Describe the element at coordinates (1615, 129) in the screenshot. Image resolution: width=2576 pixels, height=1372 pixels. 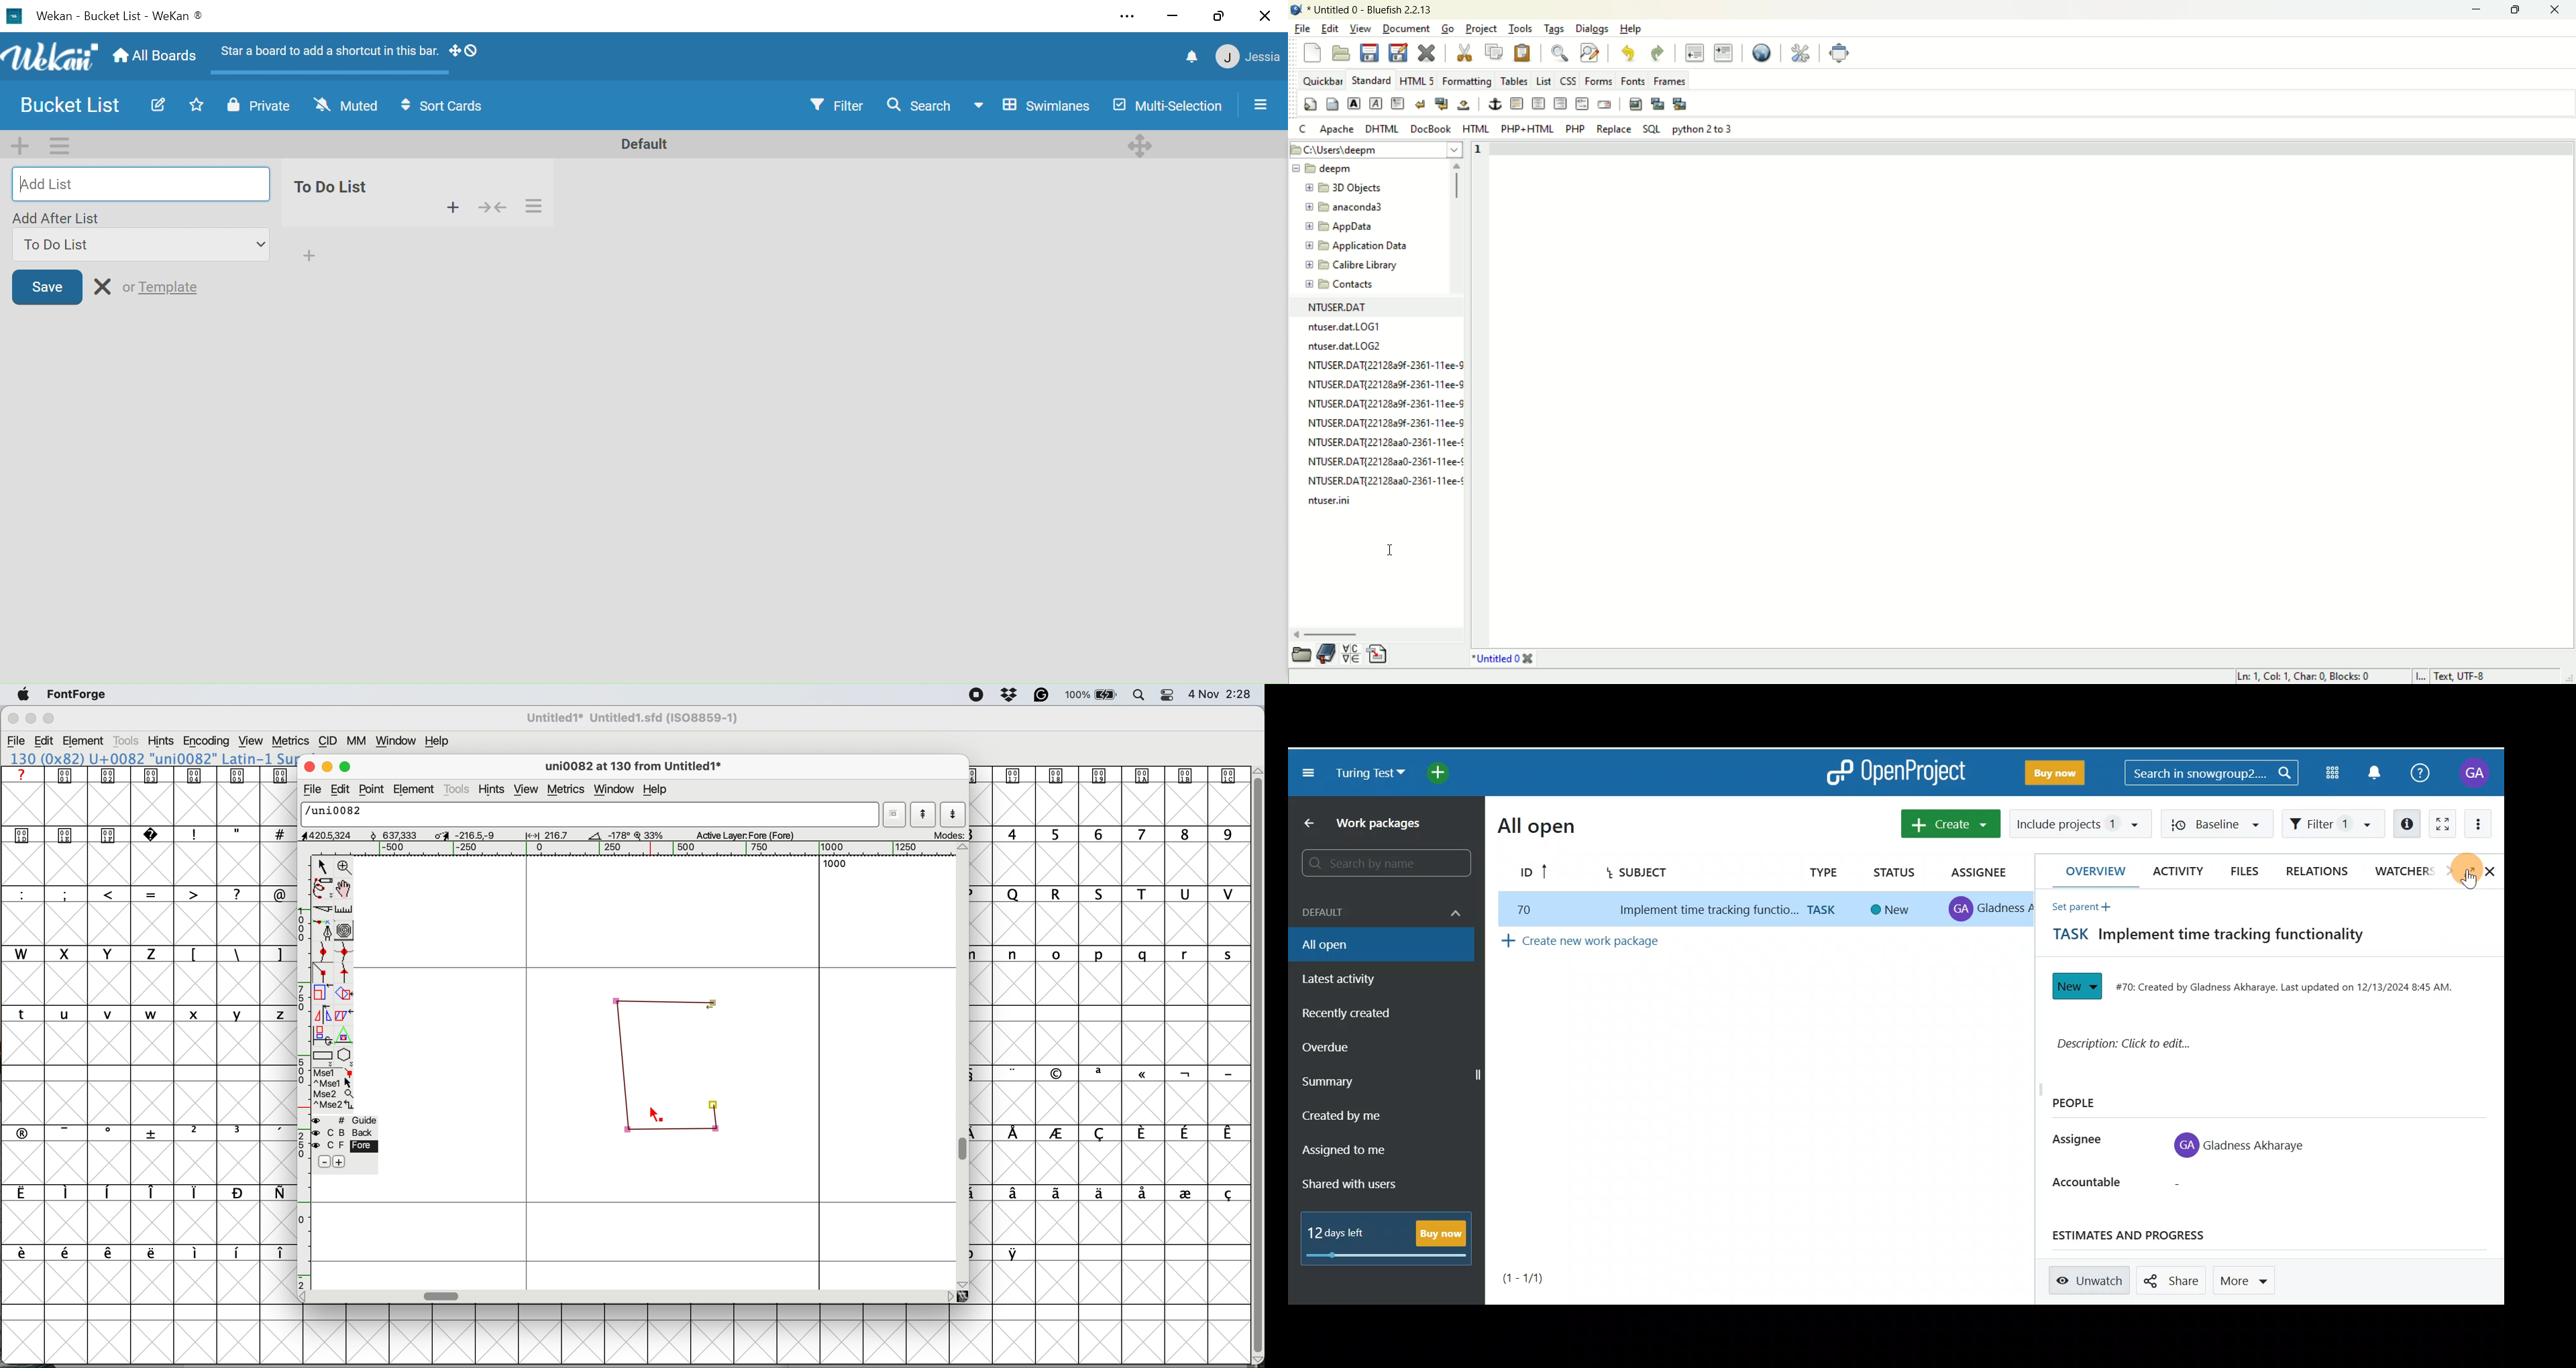
I see `Replace` at that location.